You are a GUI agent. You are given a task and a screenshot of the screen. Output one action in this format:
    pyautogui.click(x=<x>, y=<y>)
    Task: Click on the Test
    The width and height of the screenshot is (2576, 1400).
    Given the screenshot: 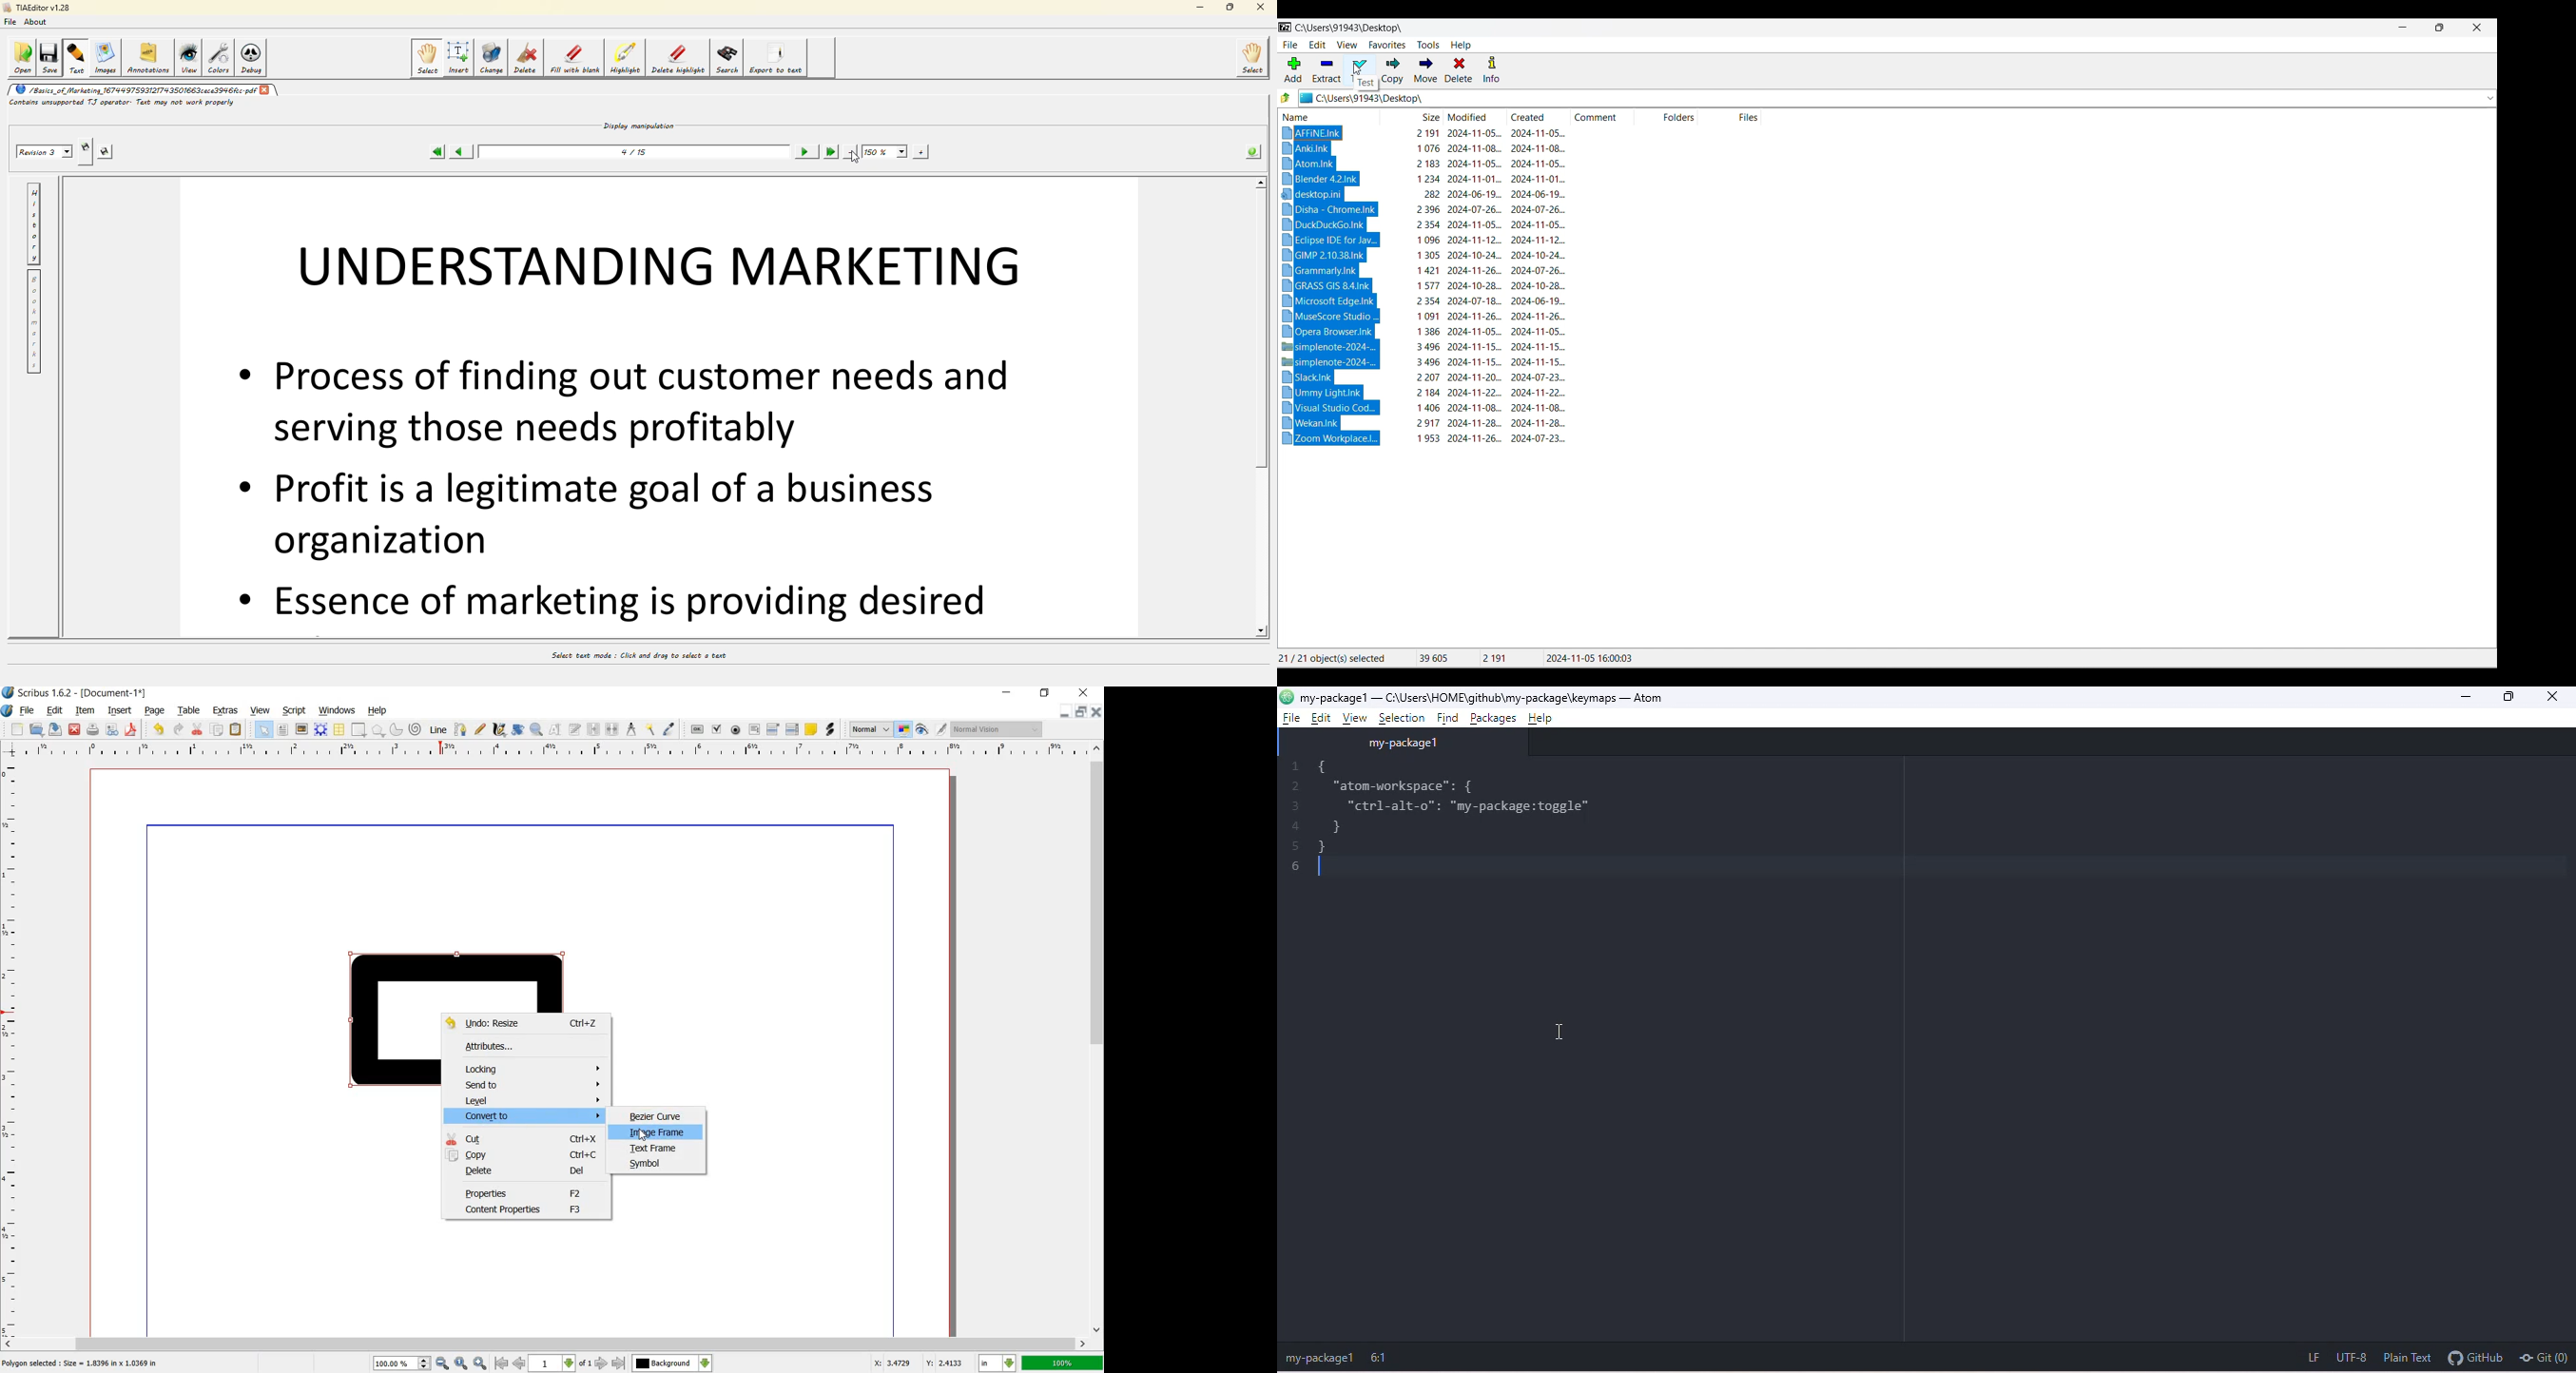 What is the action you would take?
    pyautogui.click(x=1360, y=70)
    